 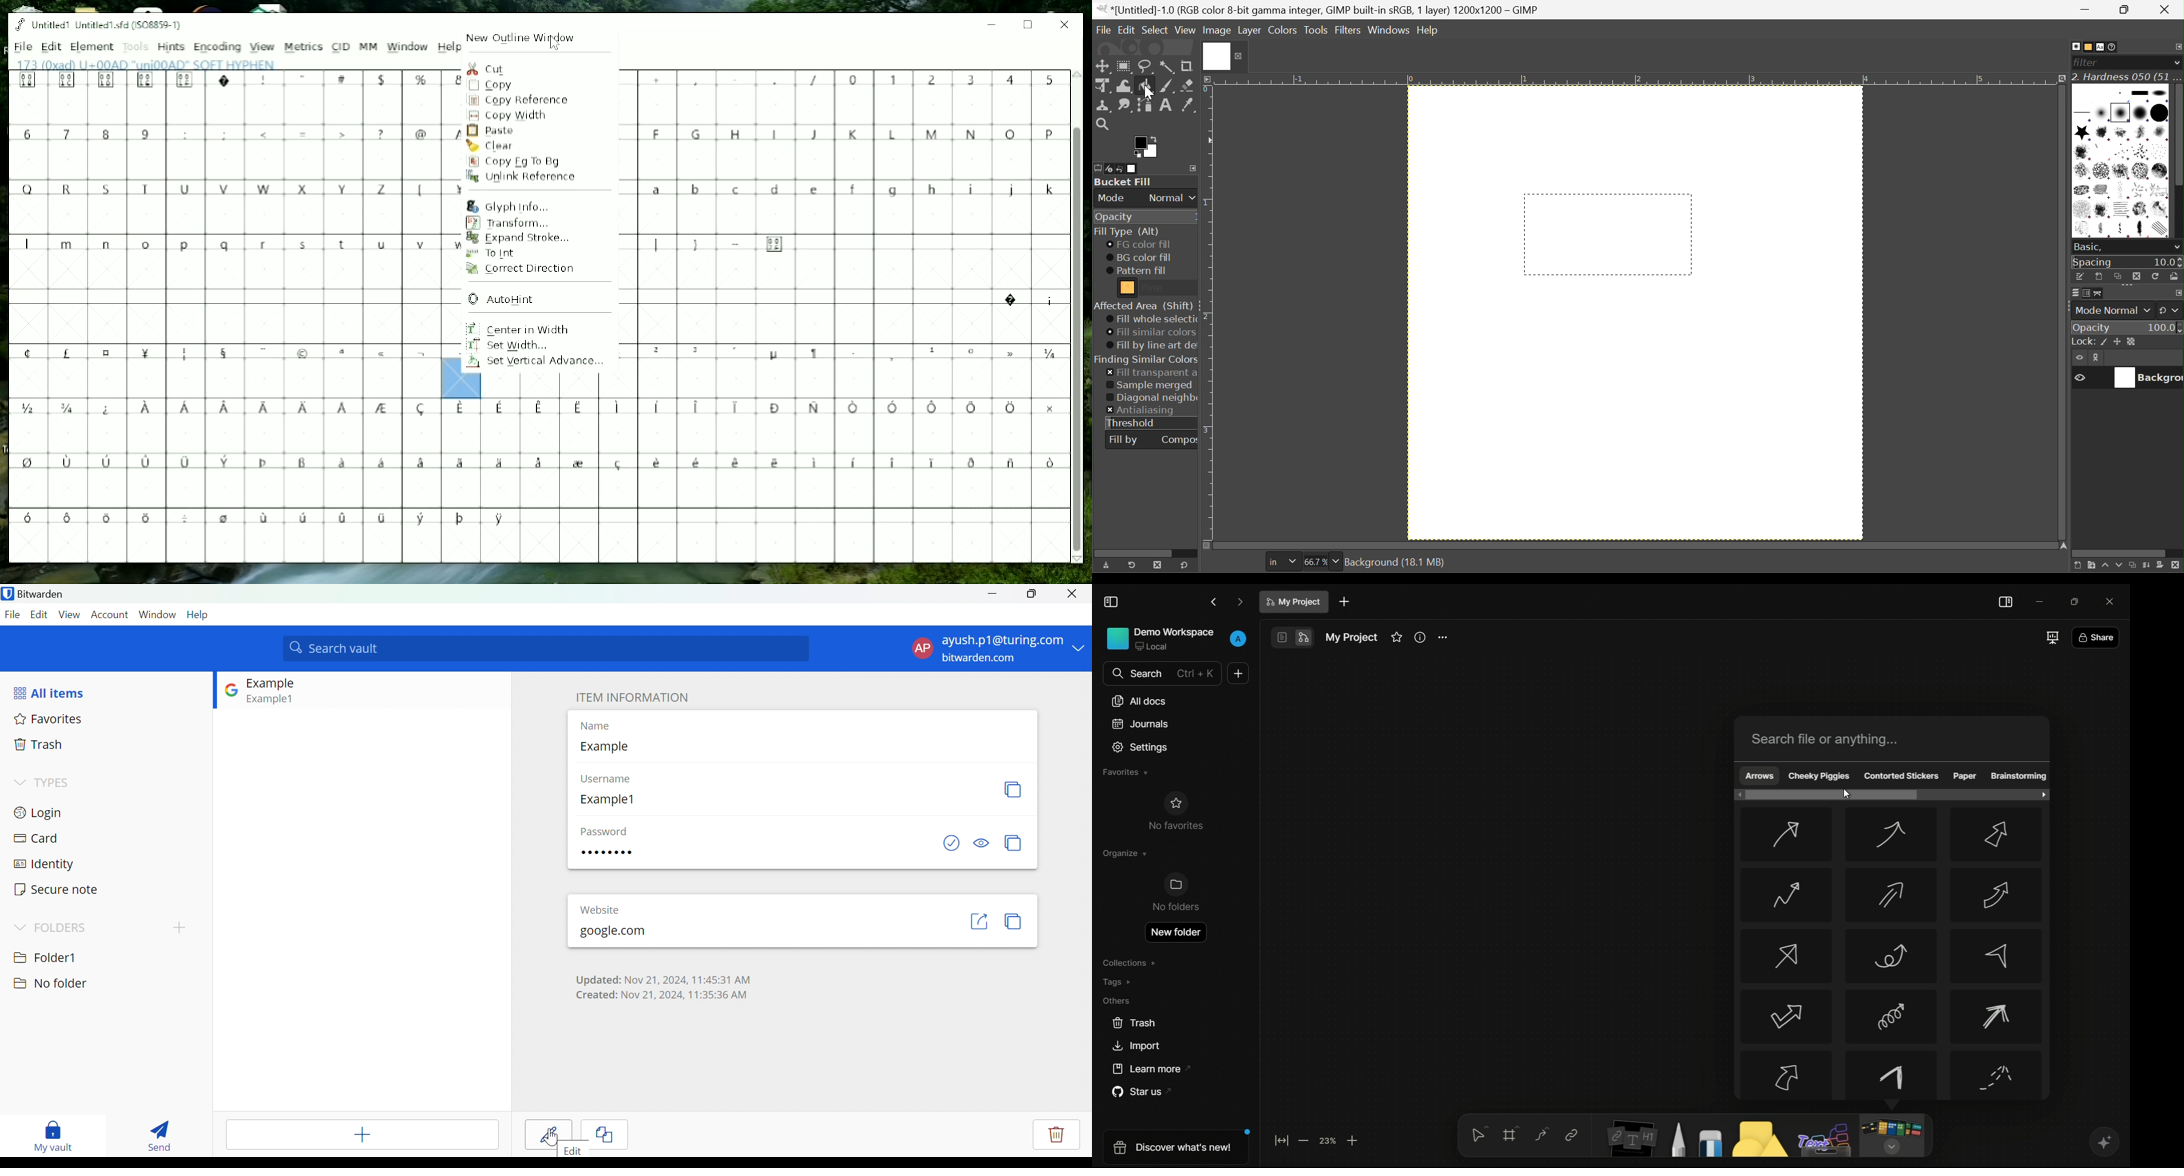 What do you see at coordinates (51, 693) in the screenshot?
I see `All items` at bounding box center [51, 693].